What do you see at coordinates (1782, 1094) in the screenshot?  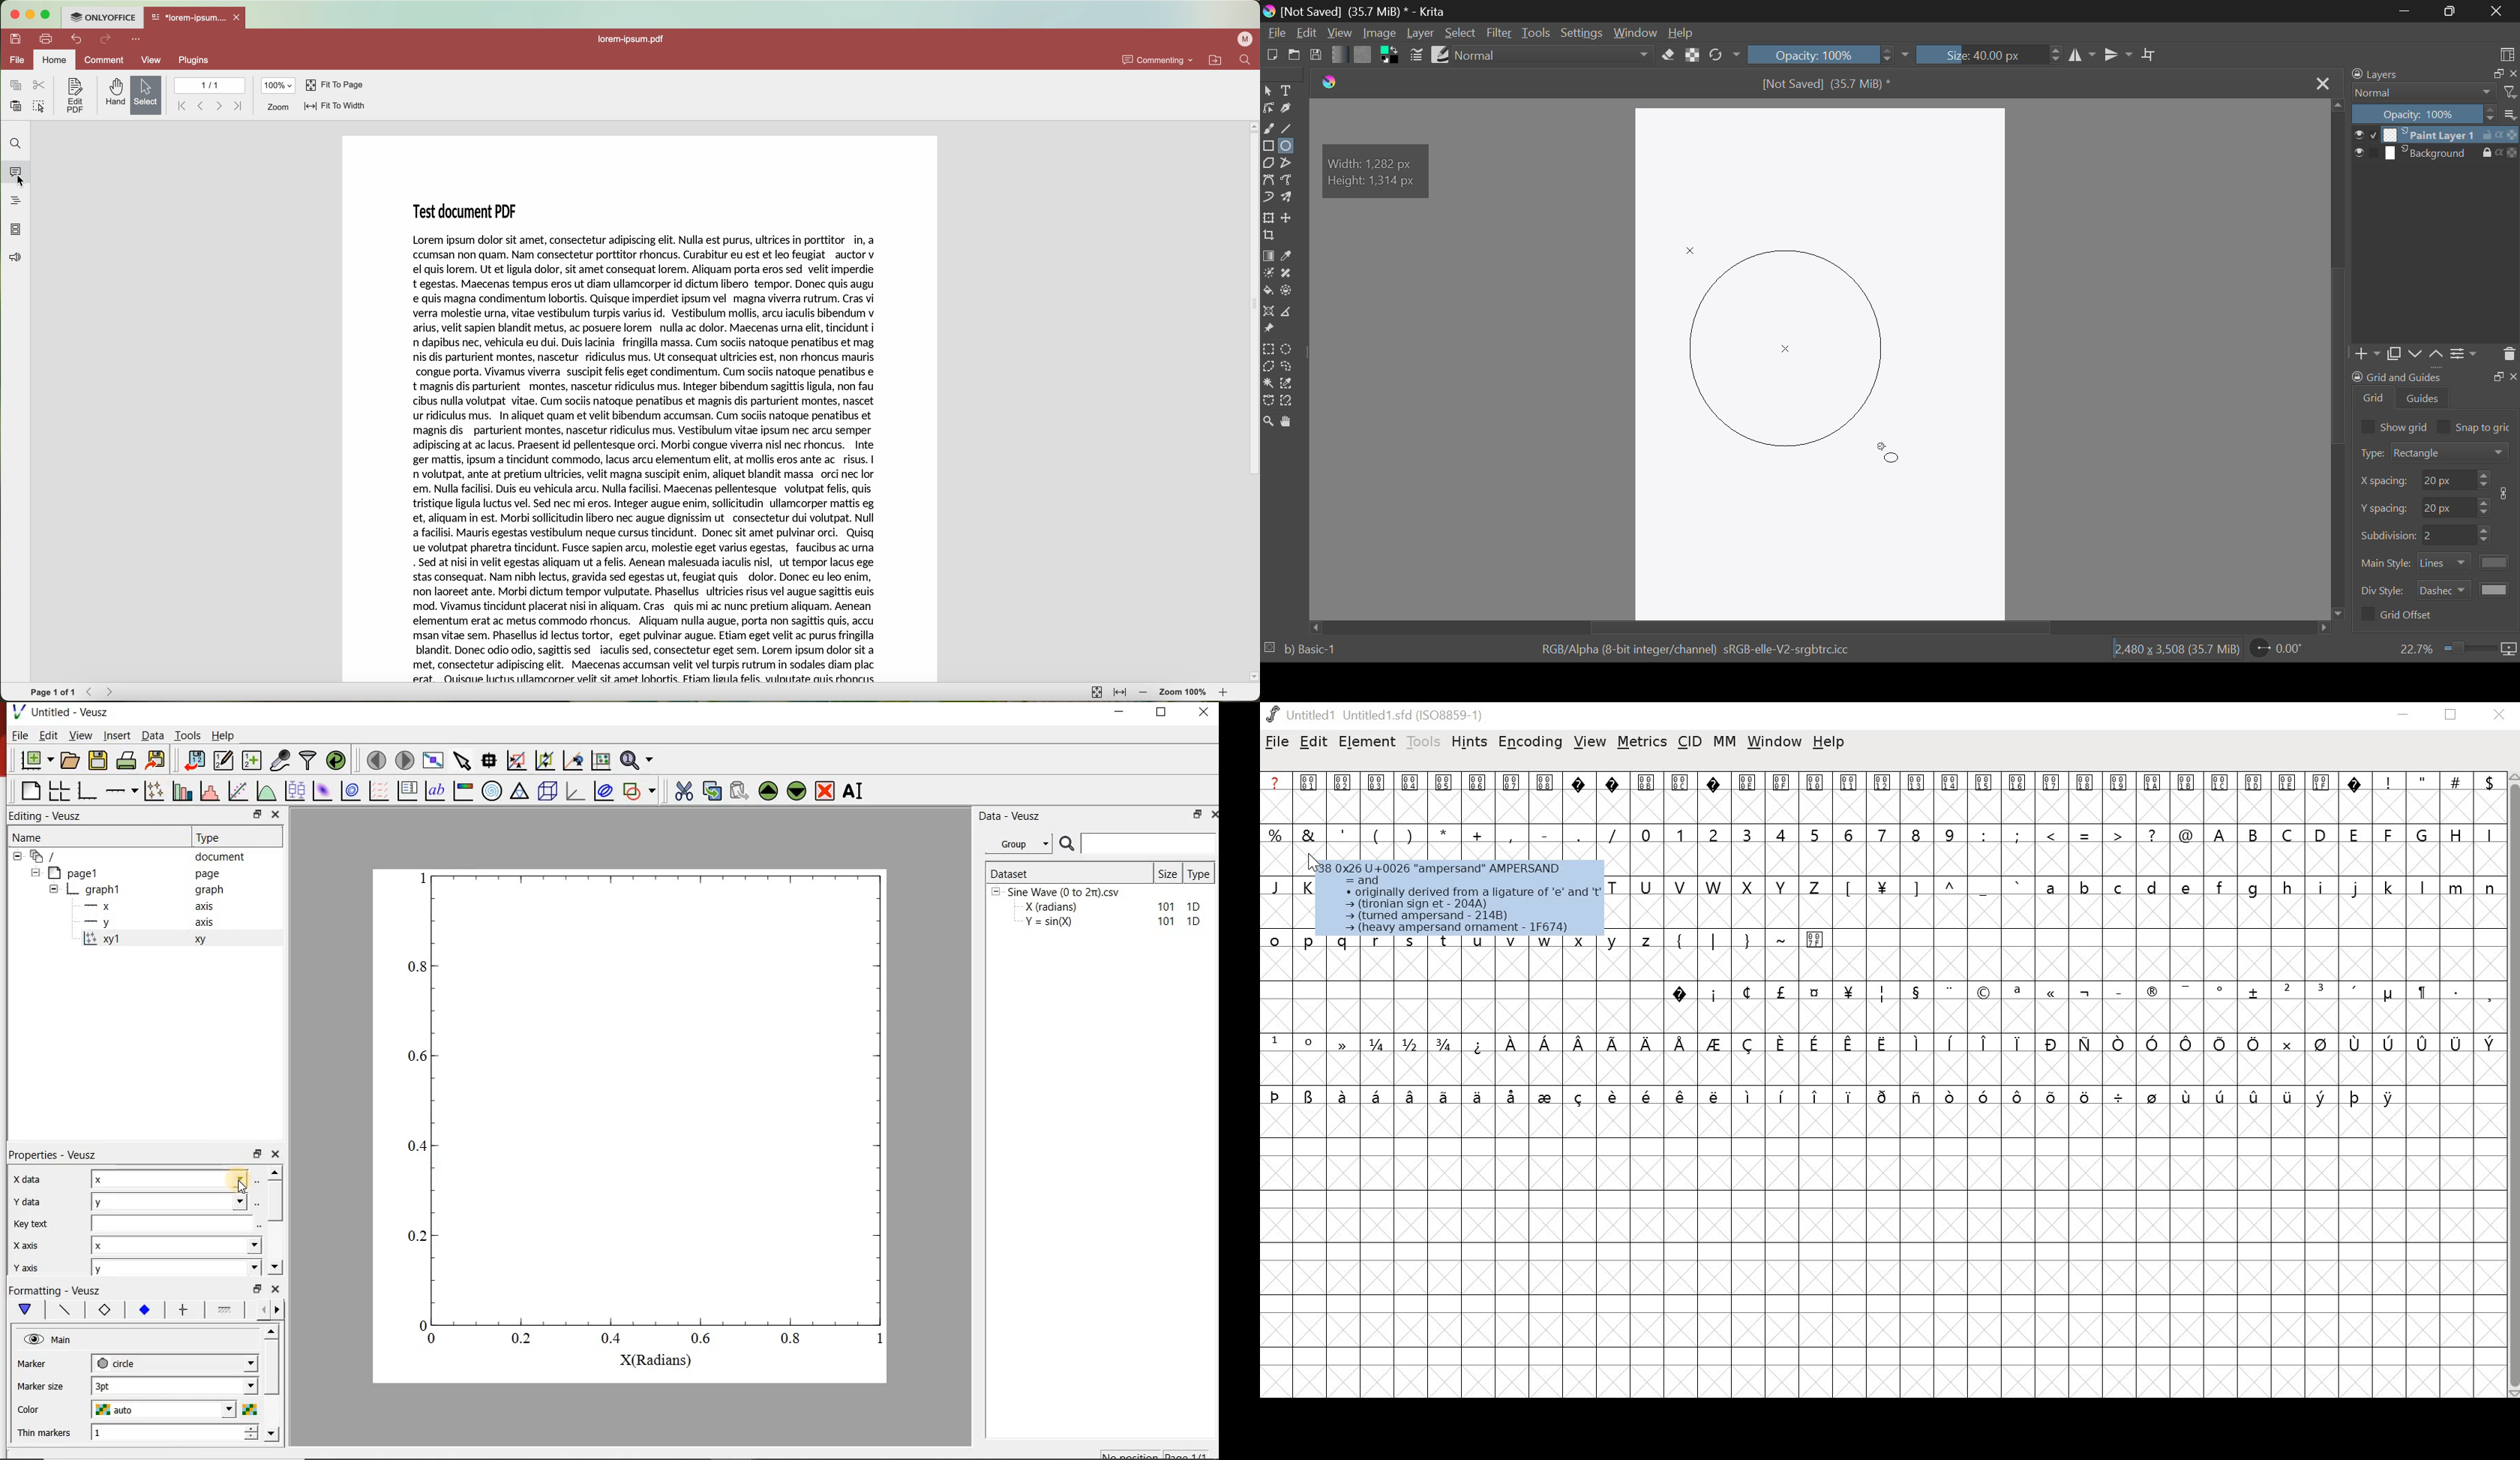 I see `symbol` at bounding box center [1782, 1094].